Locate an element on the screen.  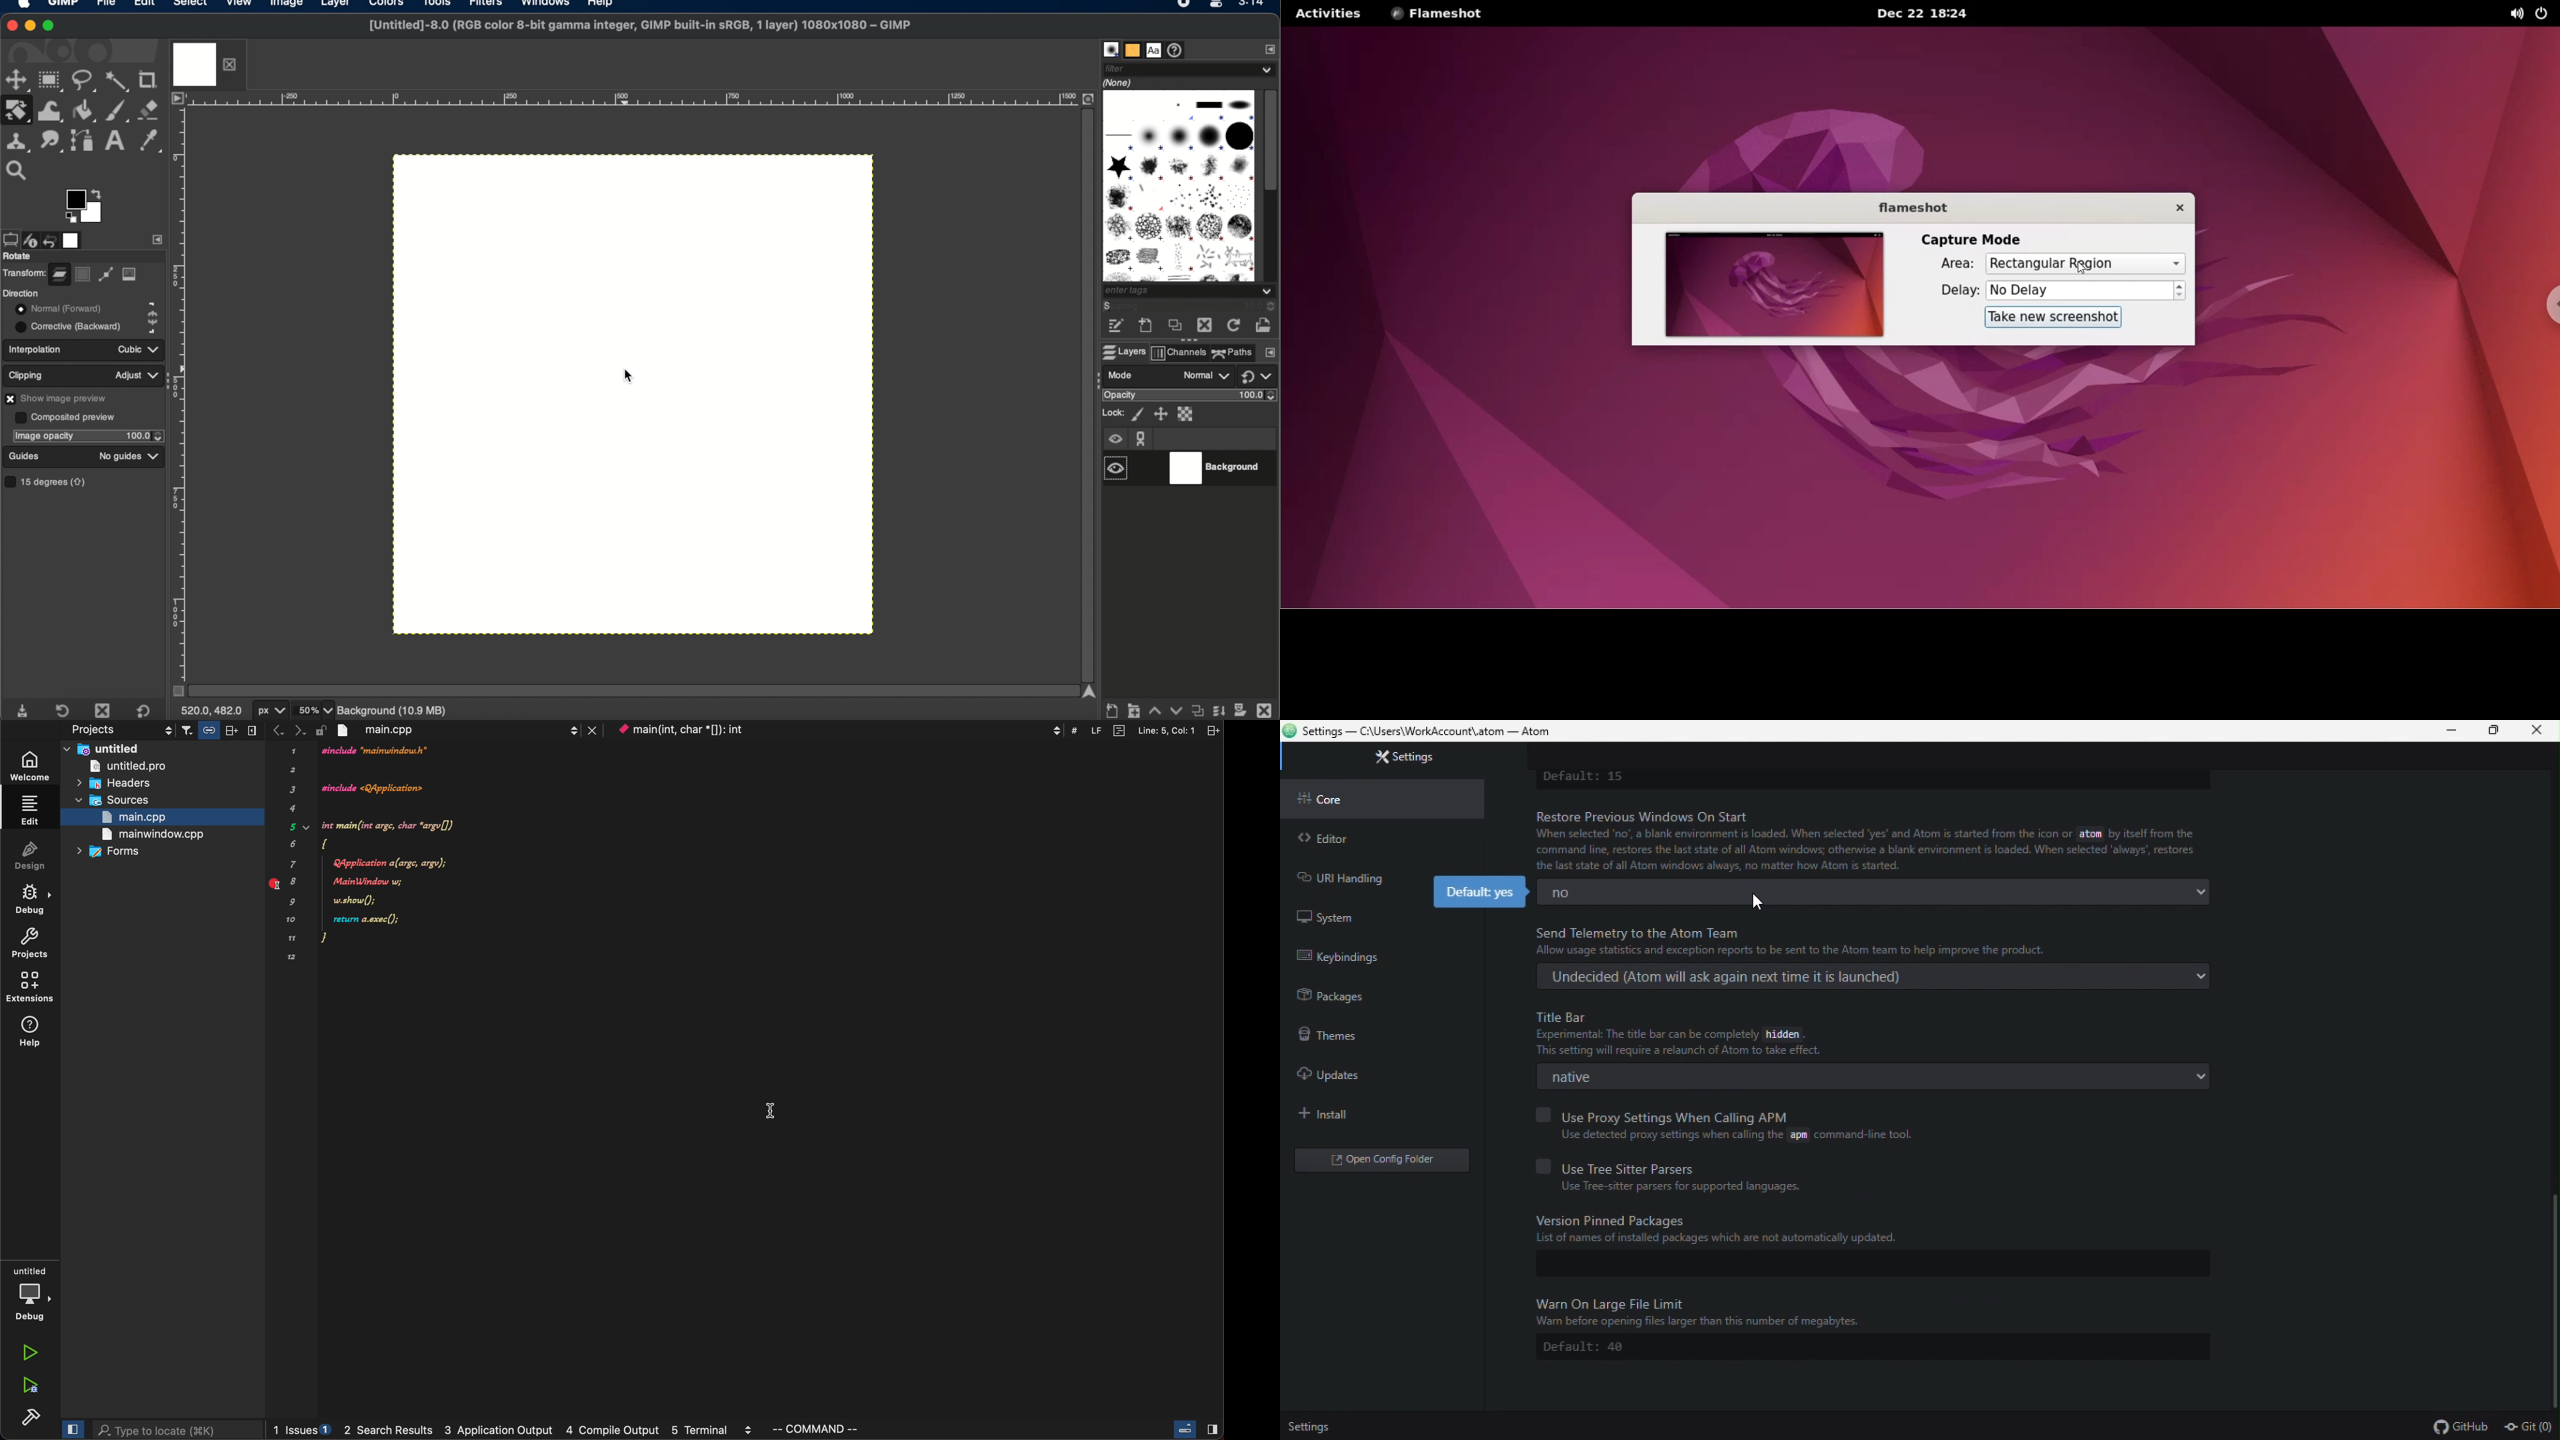
smudge tool is located at coordinates (51, 140).